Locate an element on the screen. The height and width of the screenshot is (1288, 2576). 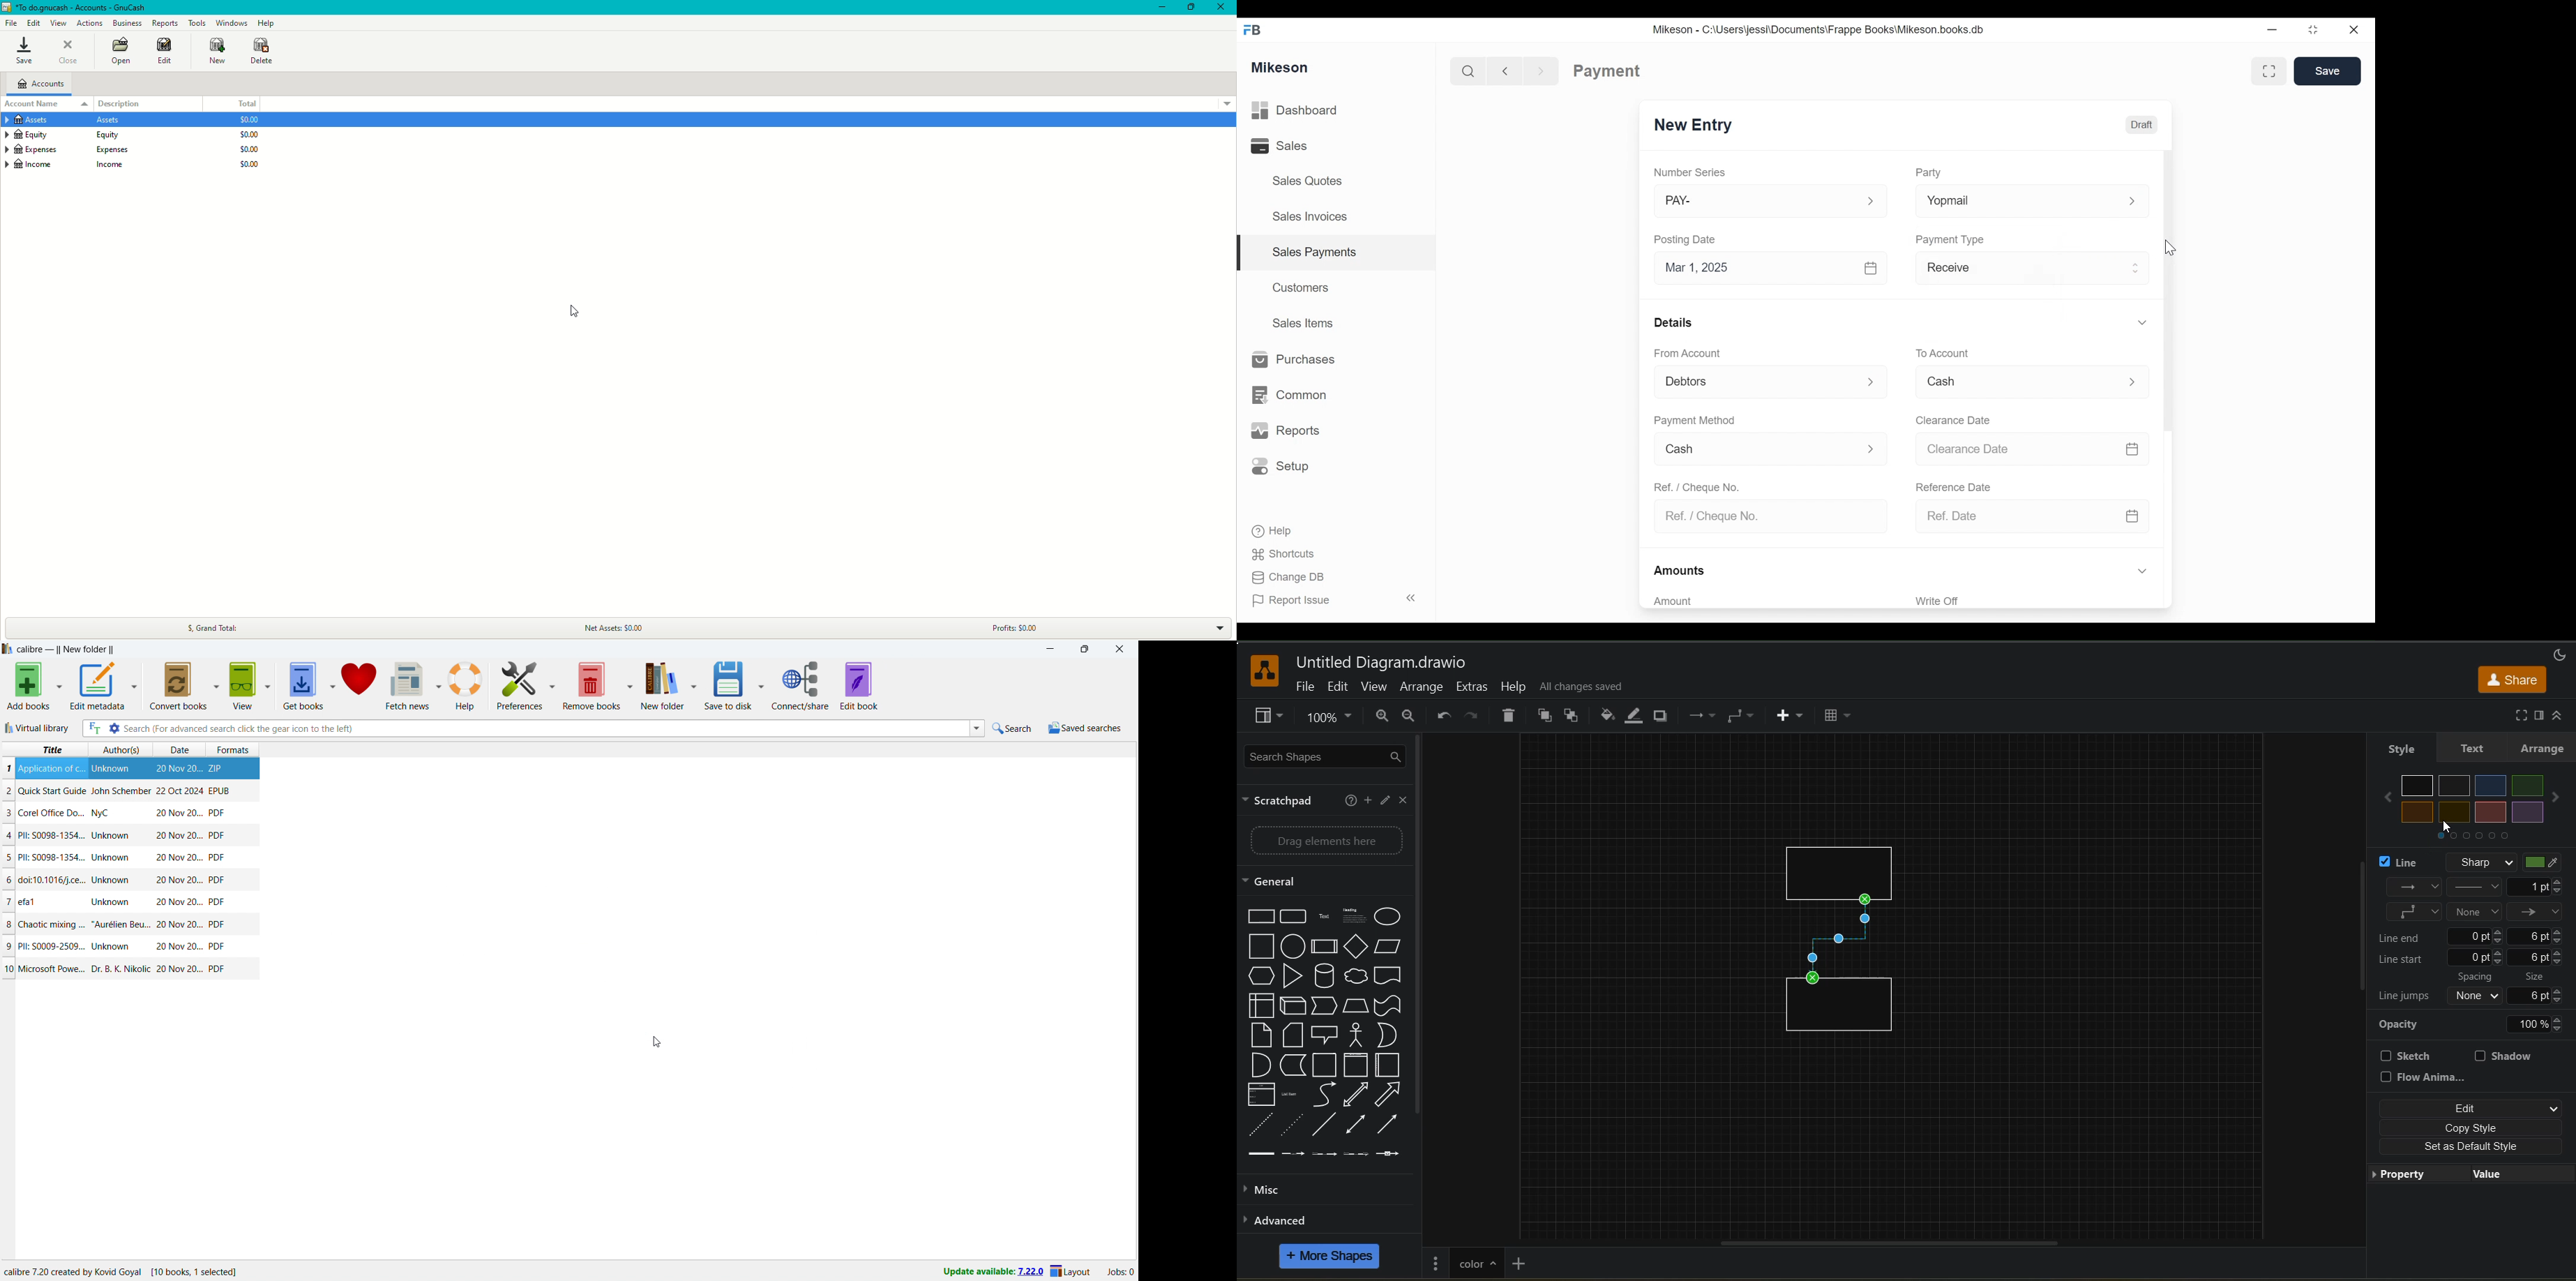
horizontal scroll bar is located at coordinates (1885, 1241).